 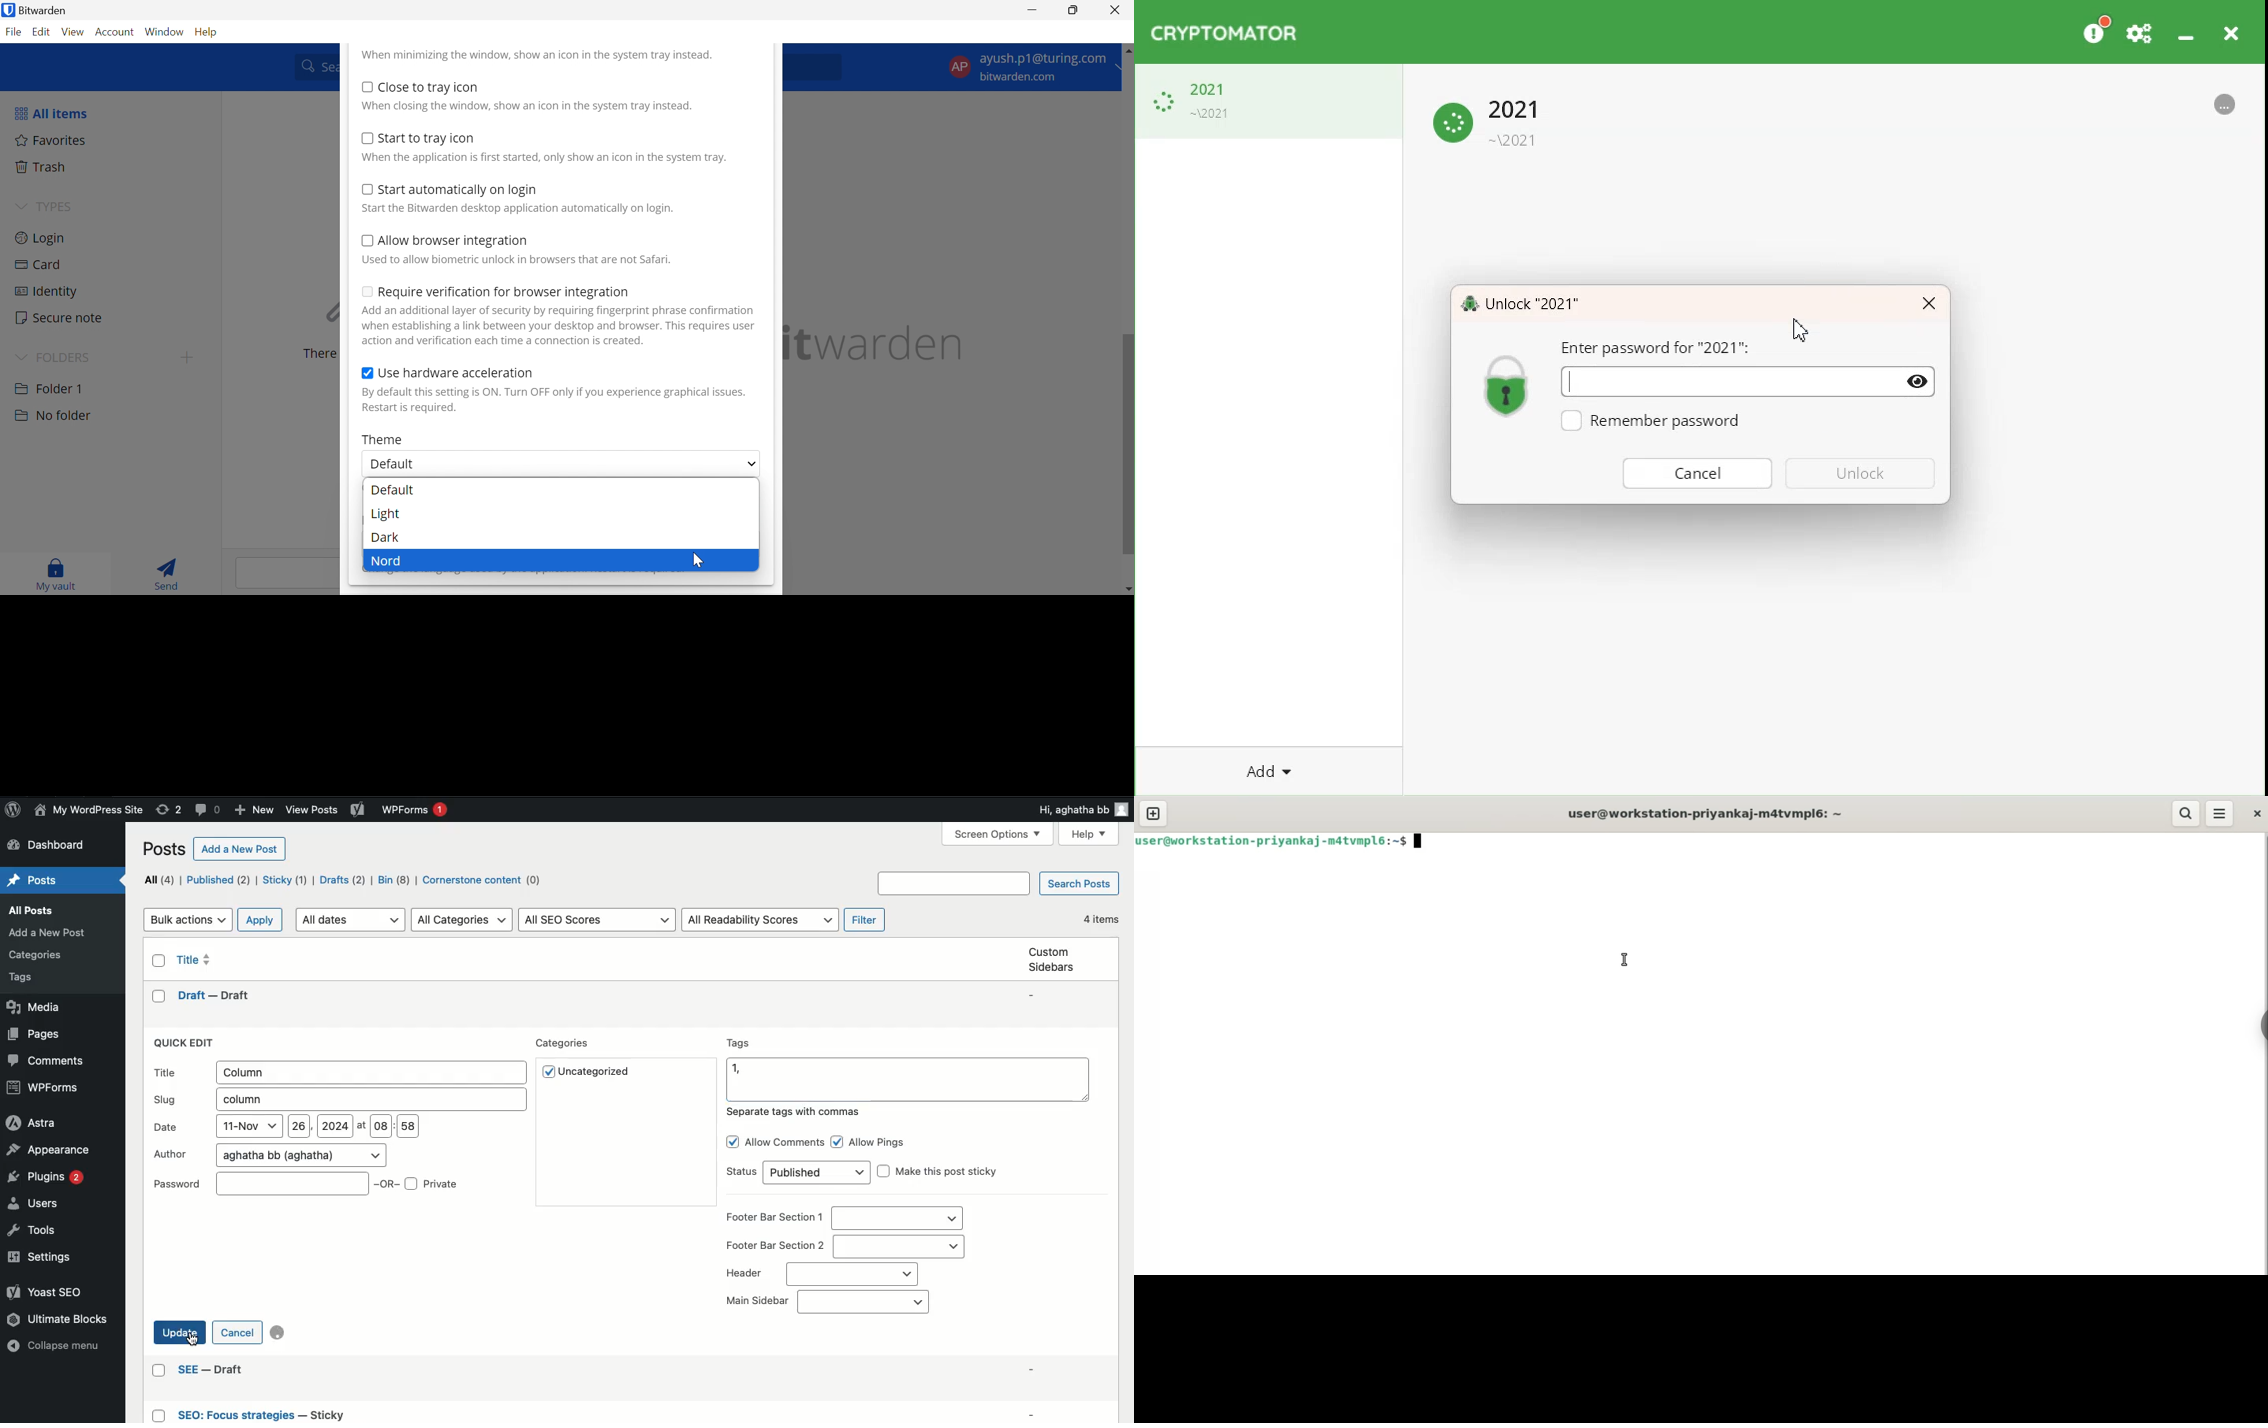 I want to click on bitwarden logo, so click(x=7, y=11).